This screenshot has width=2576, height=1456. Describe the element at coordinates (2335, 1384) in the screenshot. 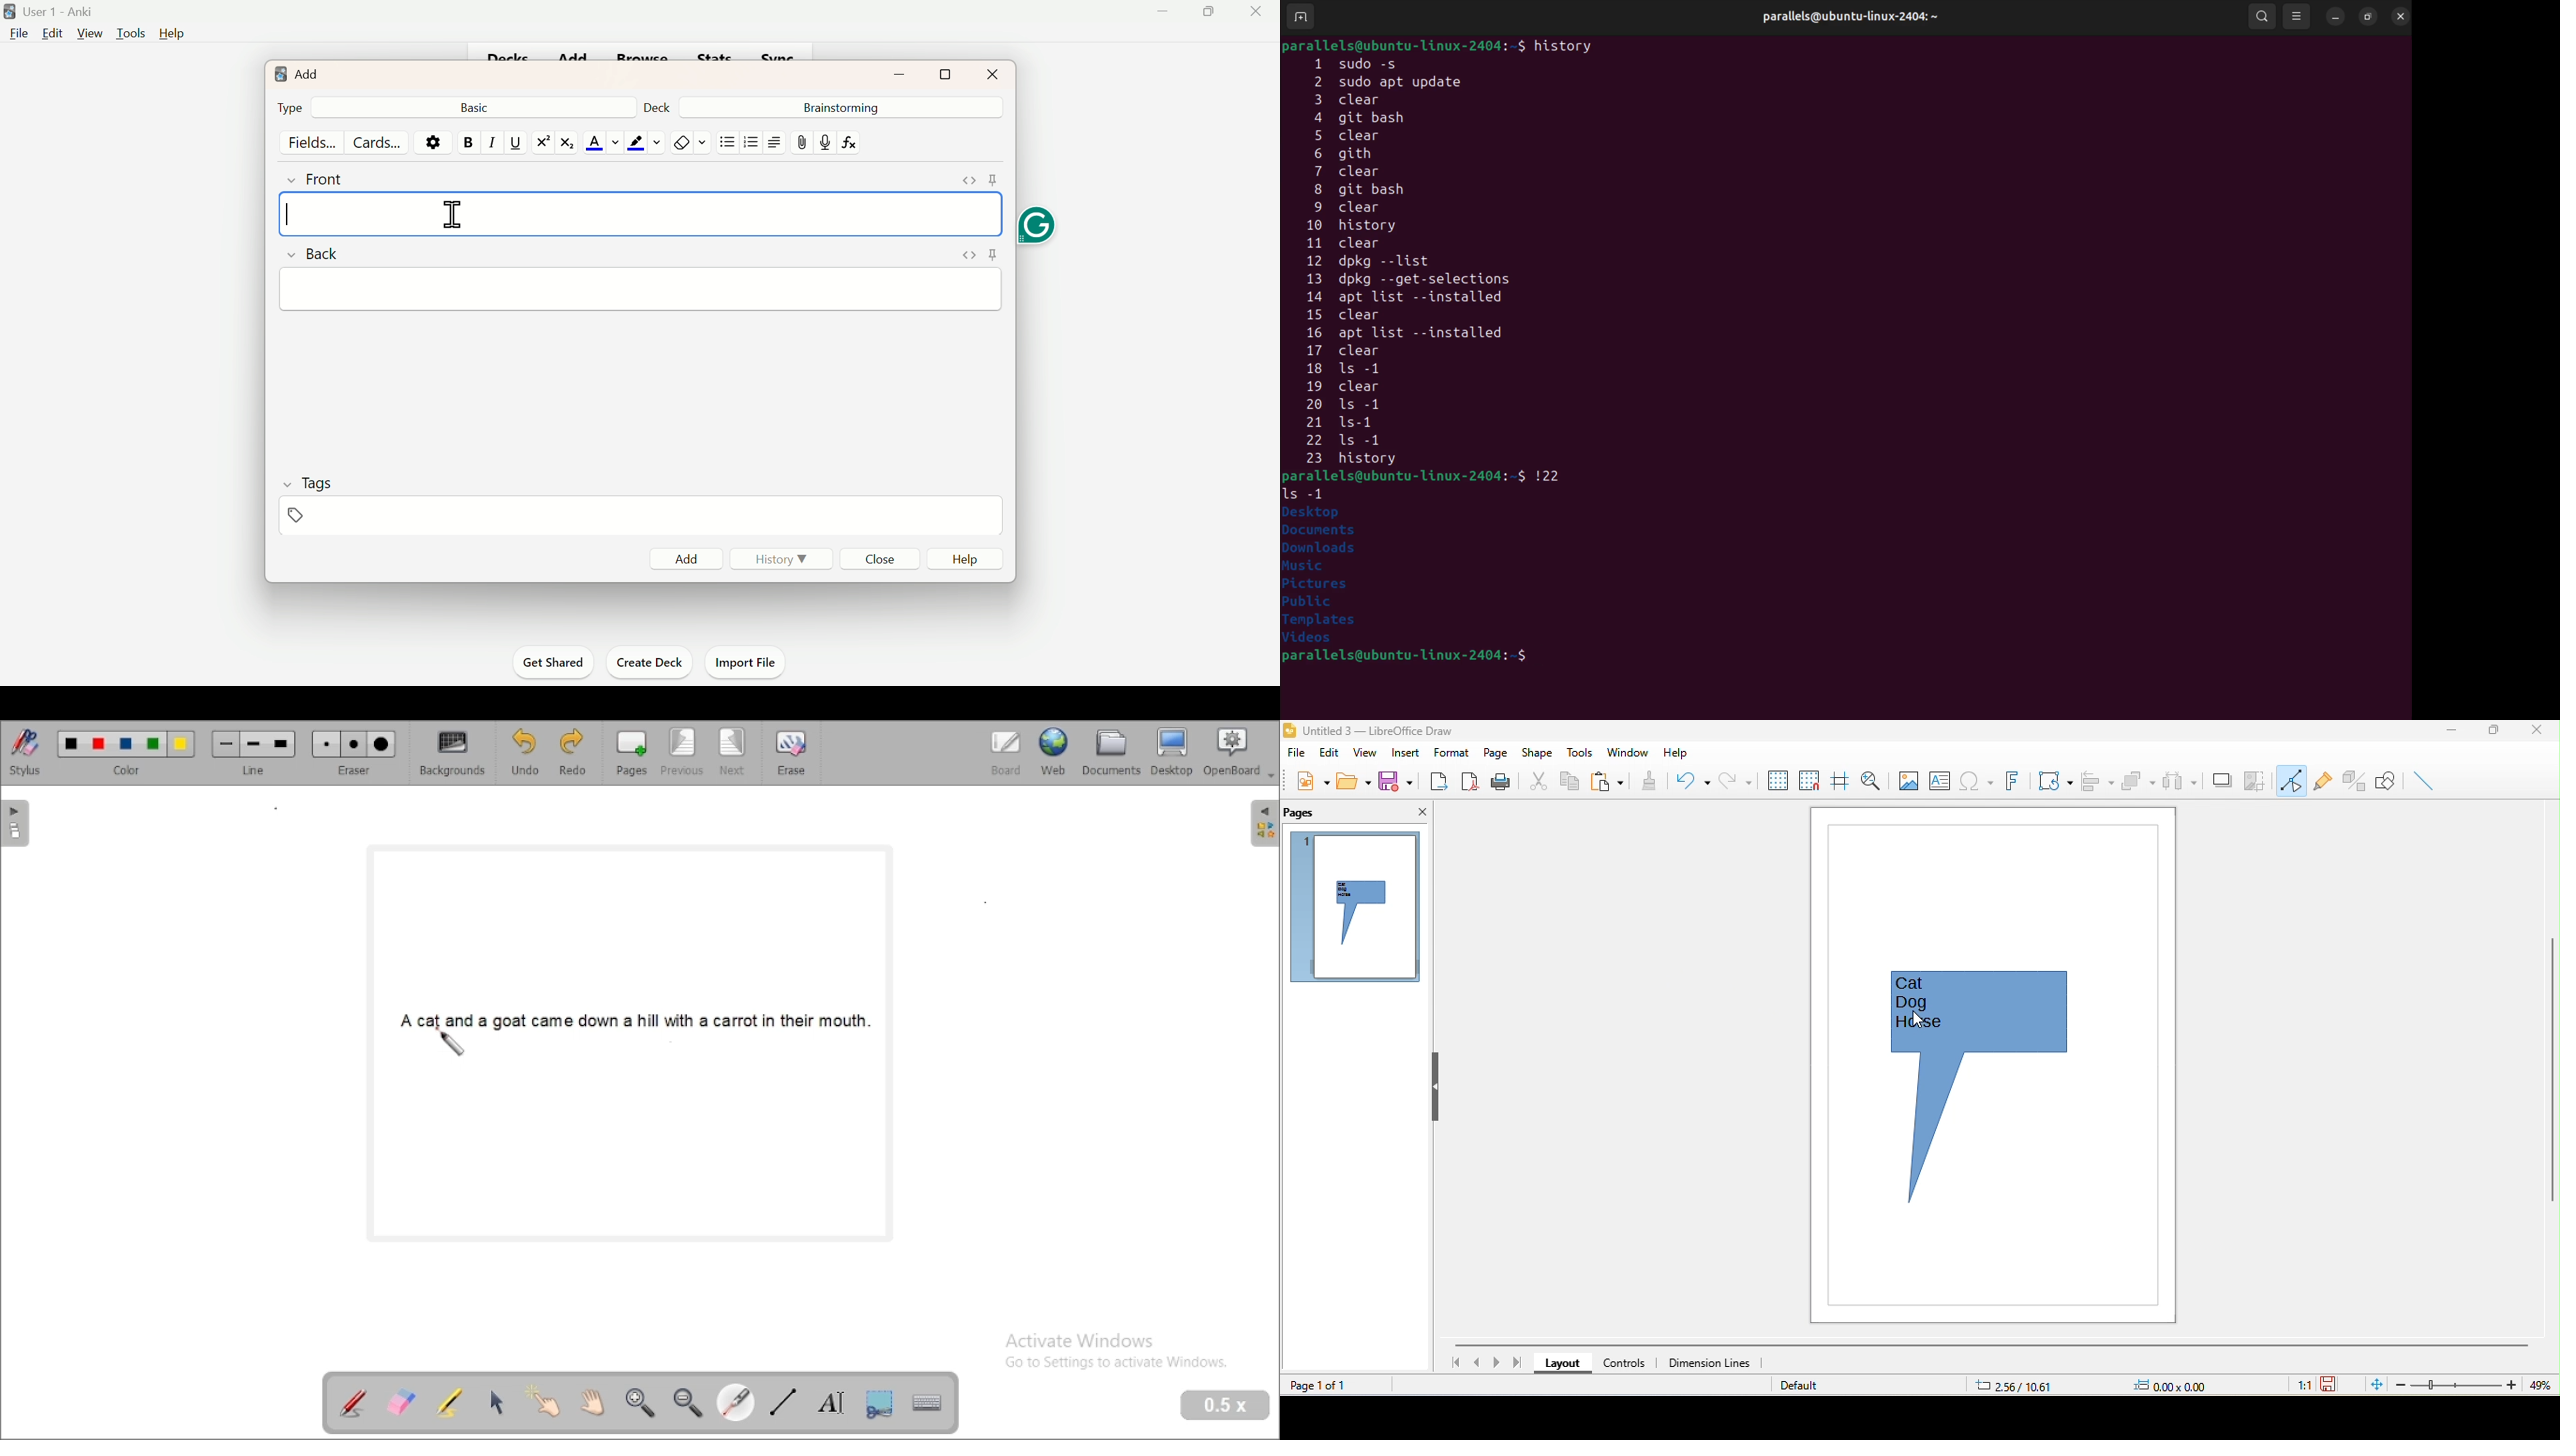

I see `the document has not been modified since the last save` at that location.